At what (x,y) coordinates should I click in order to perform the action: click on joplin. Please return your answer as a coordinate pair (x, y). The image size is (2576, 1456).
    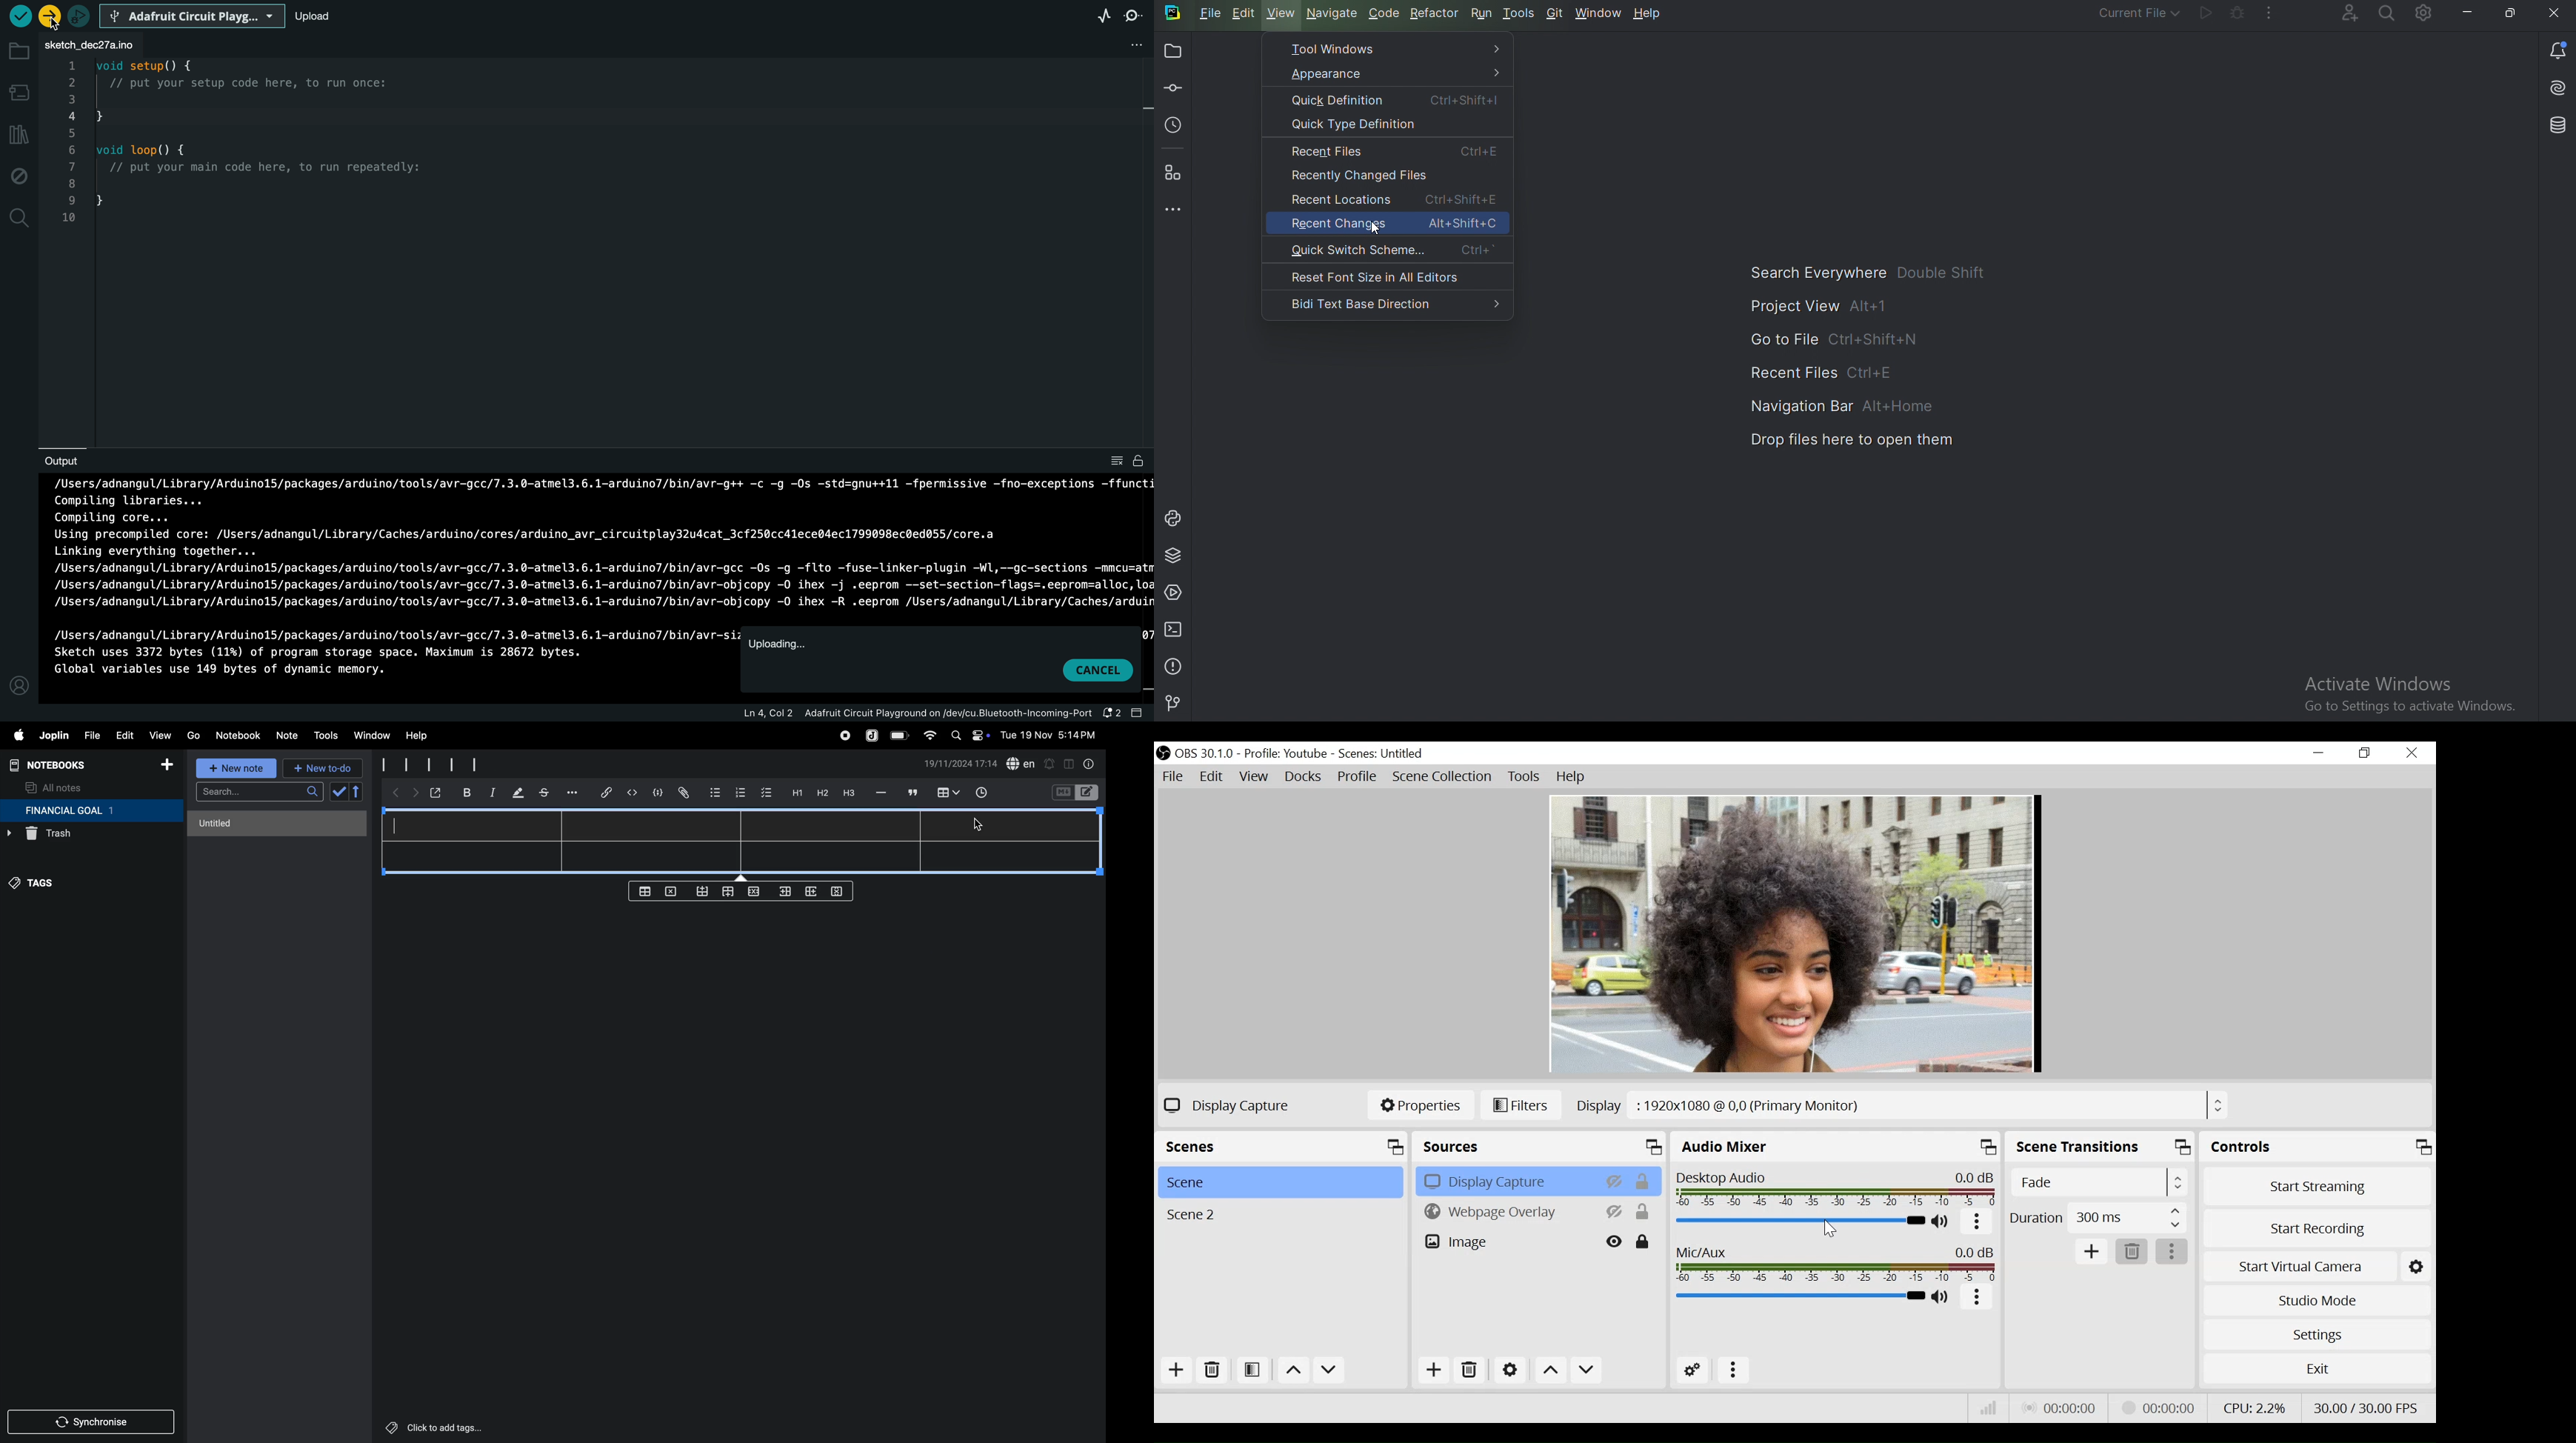
    Looking at the image, I should click on (873, 734).